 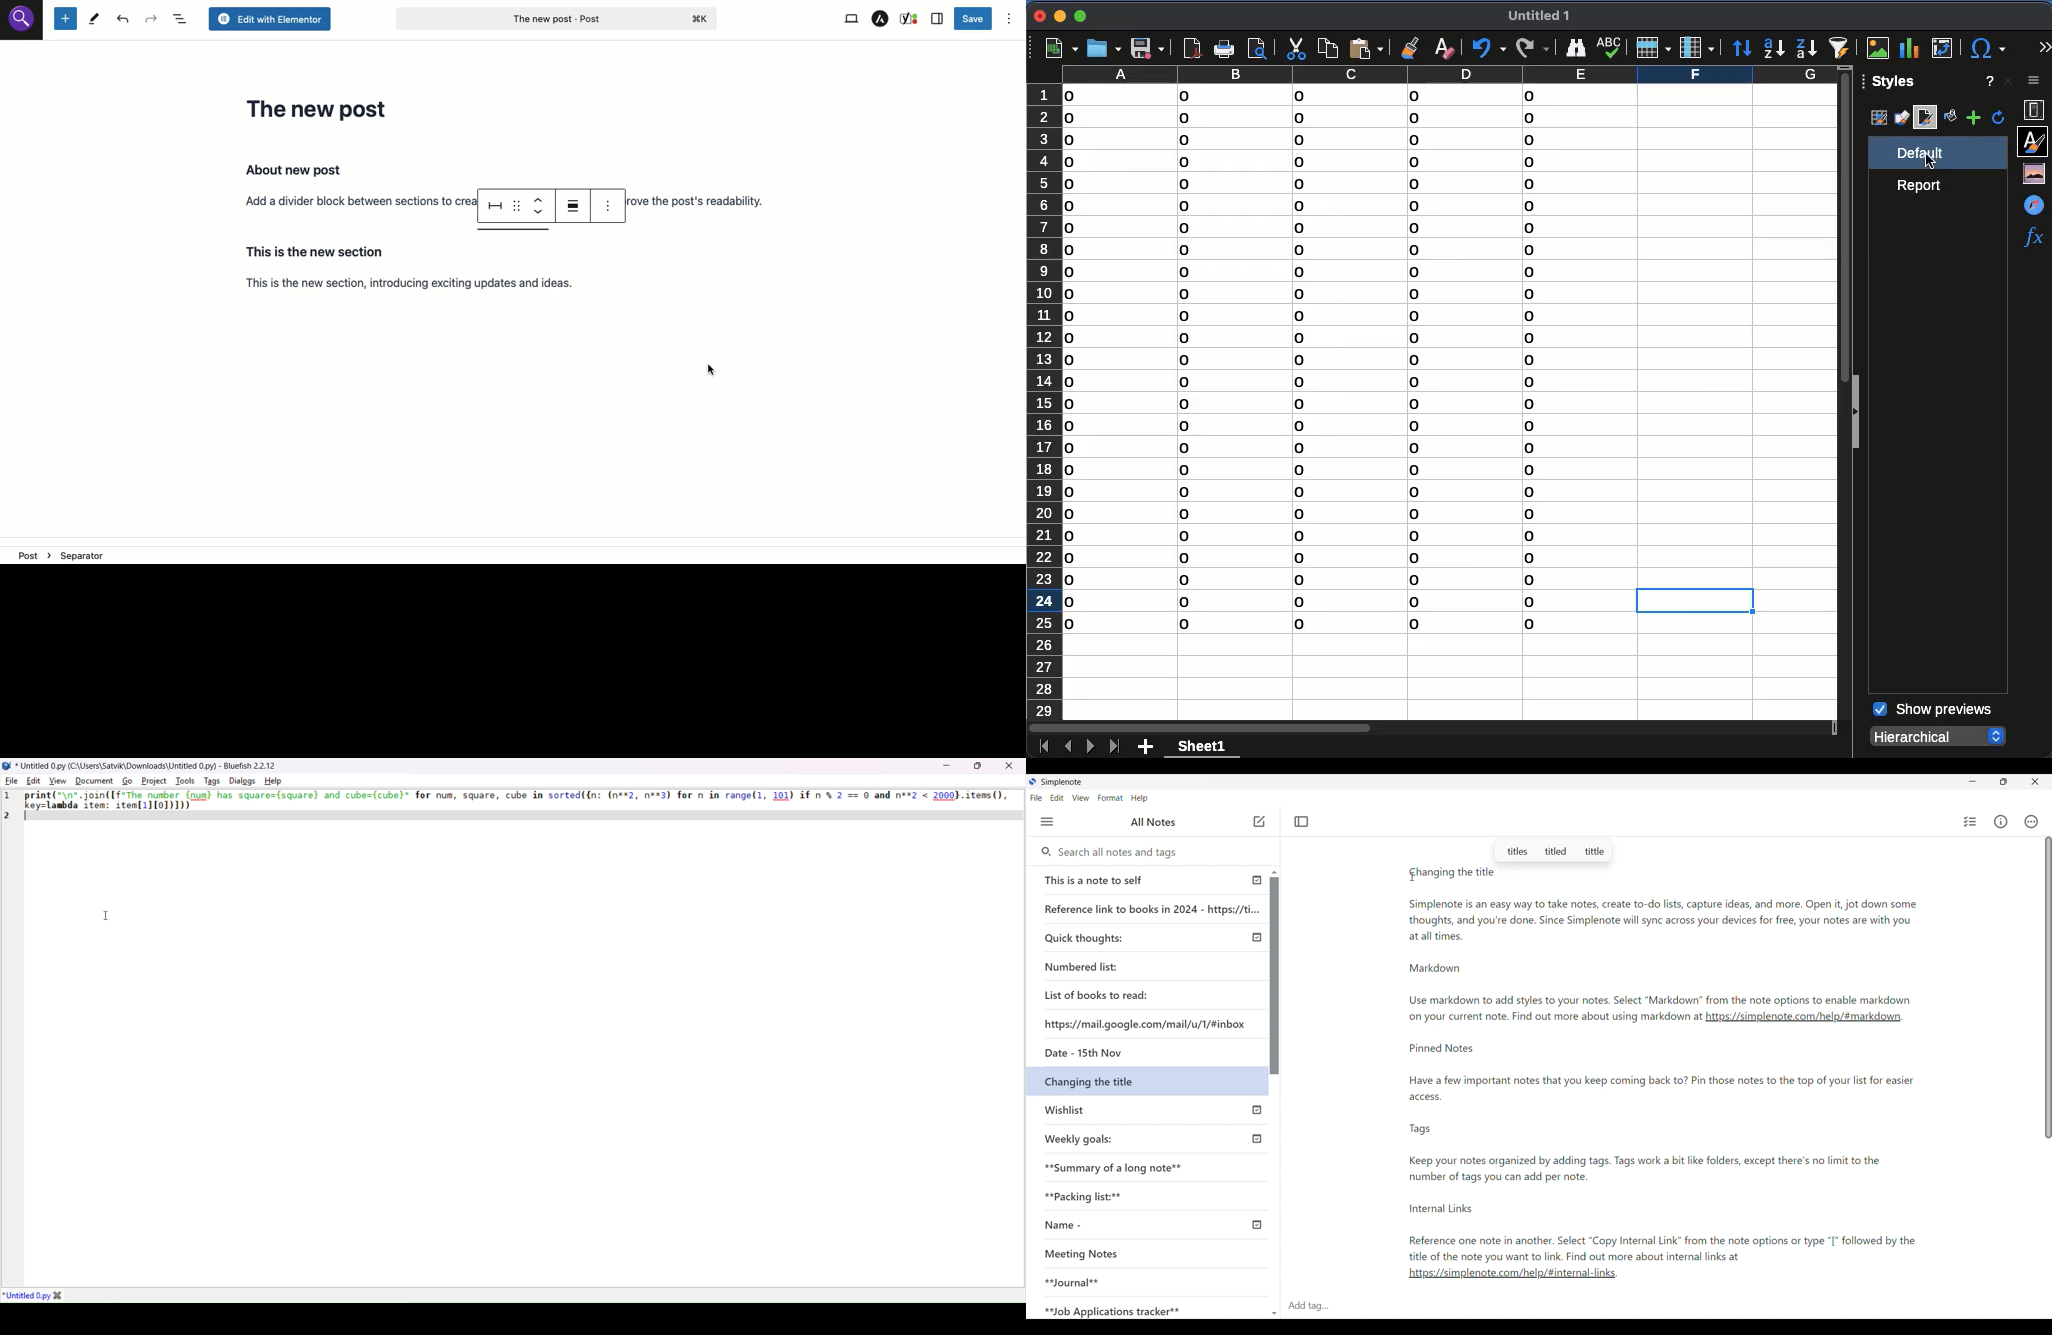 What do you see at coordinates (1114, 1167) in the screenshot?
I see `Summary of a long note` at bounding box center [1114, 1167].